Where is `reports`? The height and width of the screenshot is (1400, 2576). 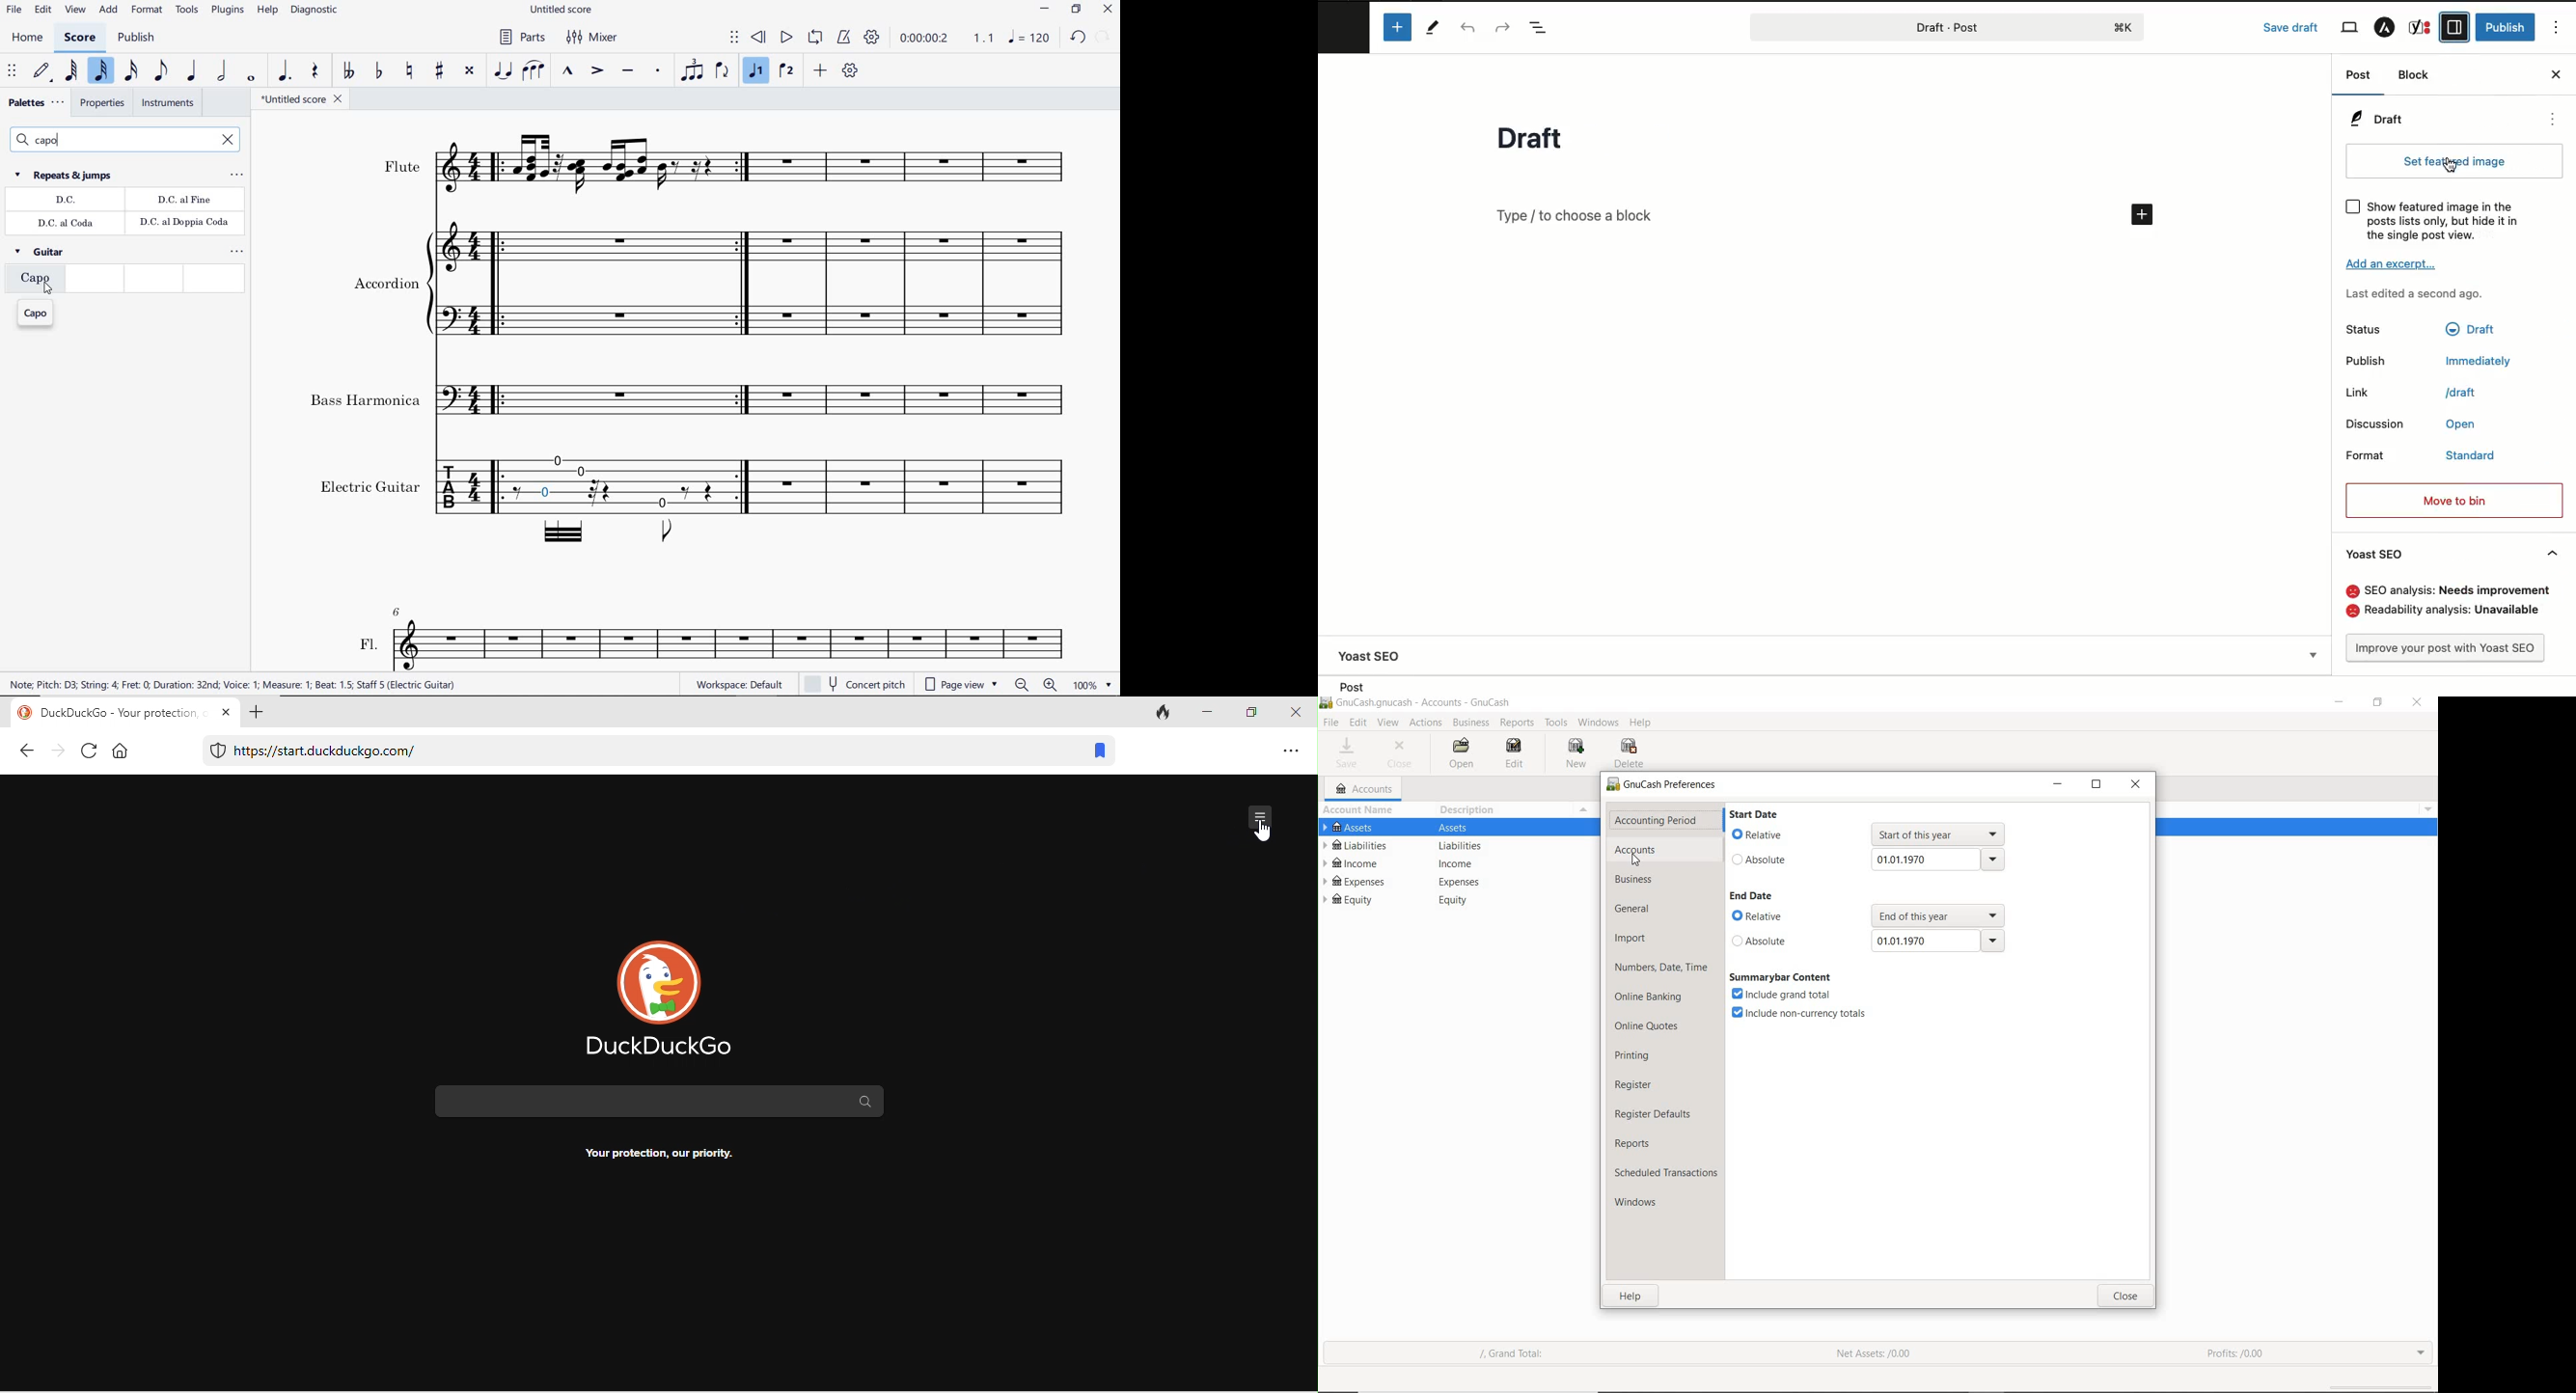 reports is located at coordinates (1636, 1143).